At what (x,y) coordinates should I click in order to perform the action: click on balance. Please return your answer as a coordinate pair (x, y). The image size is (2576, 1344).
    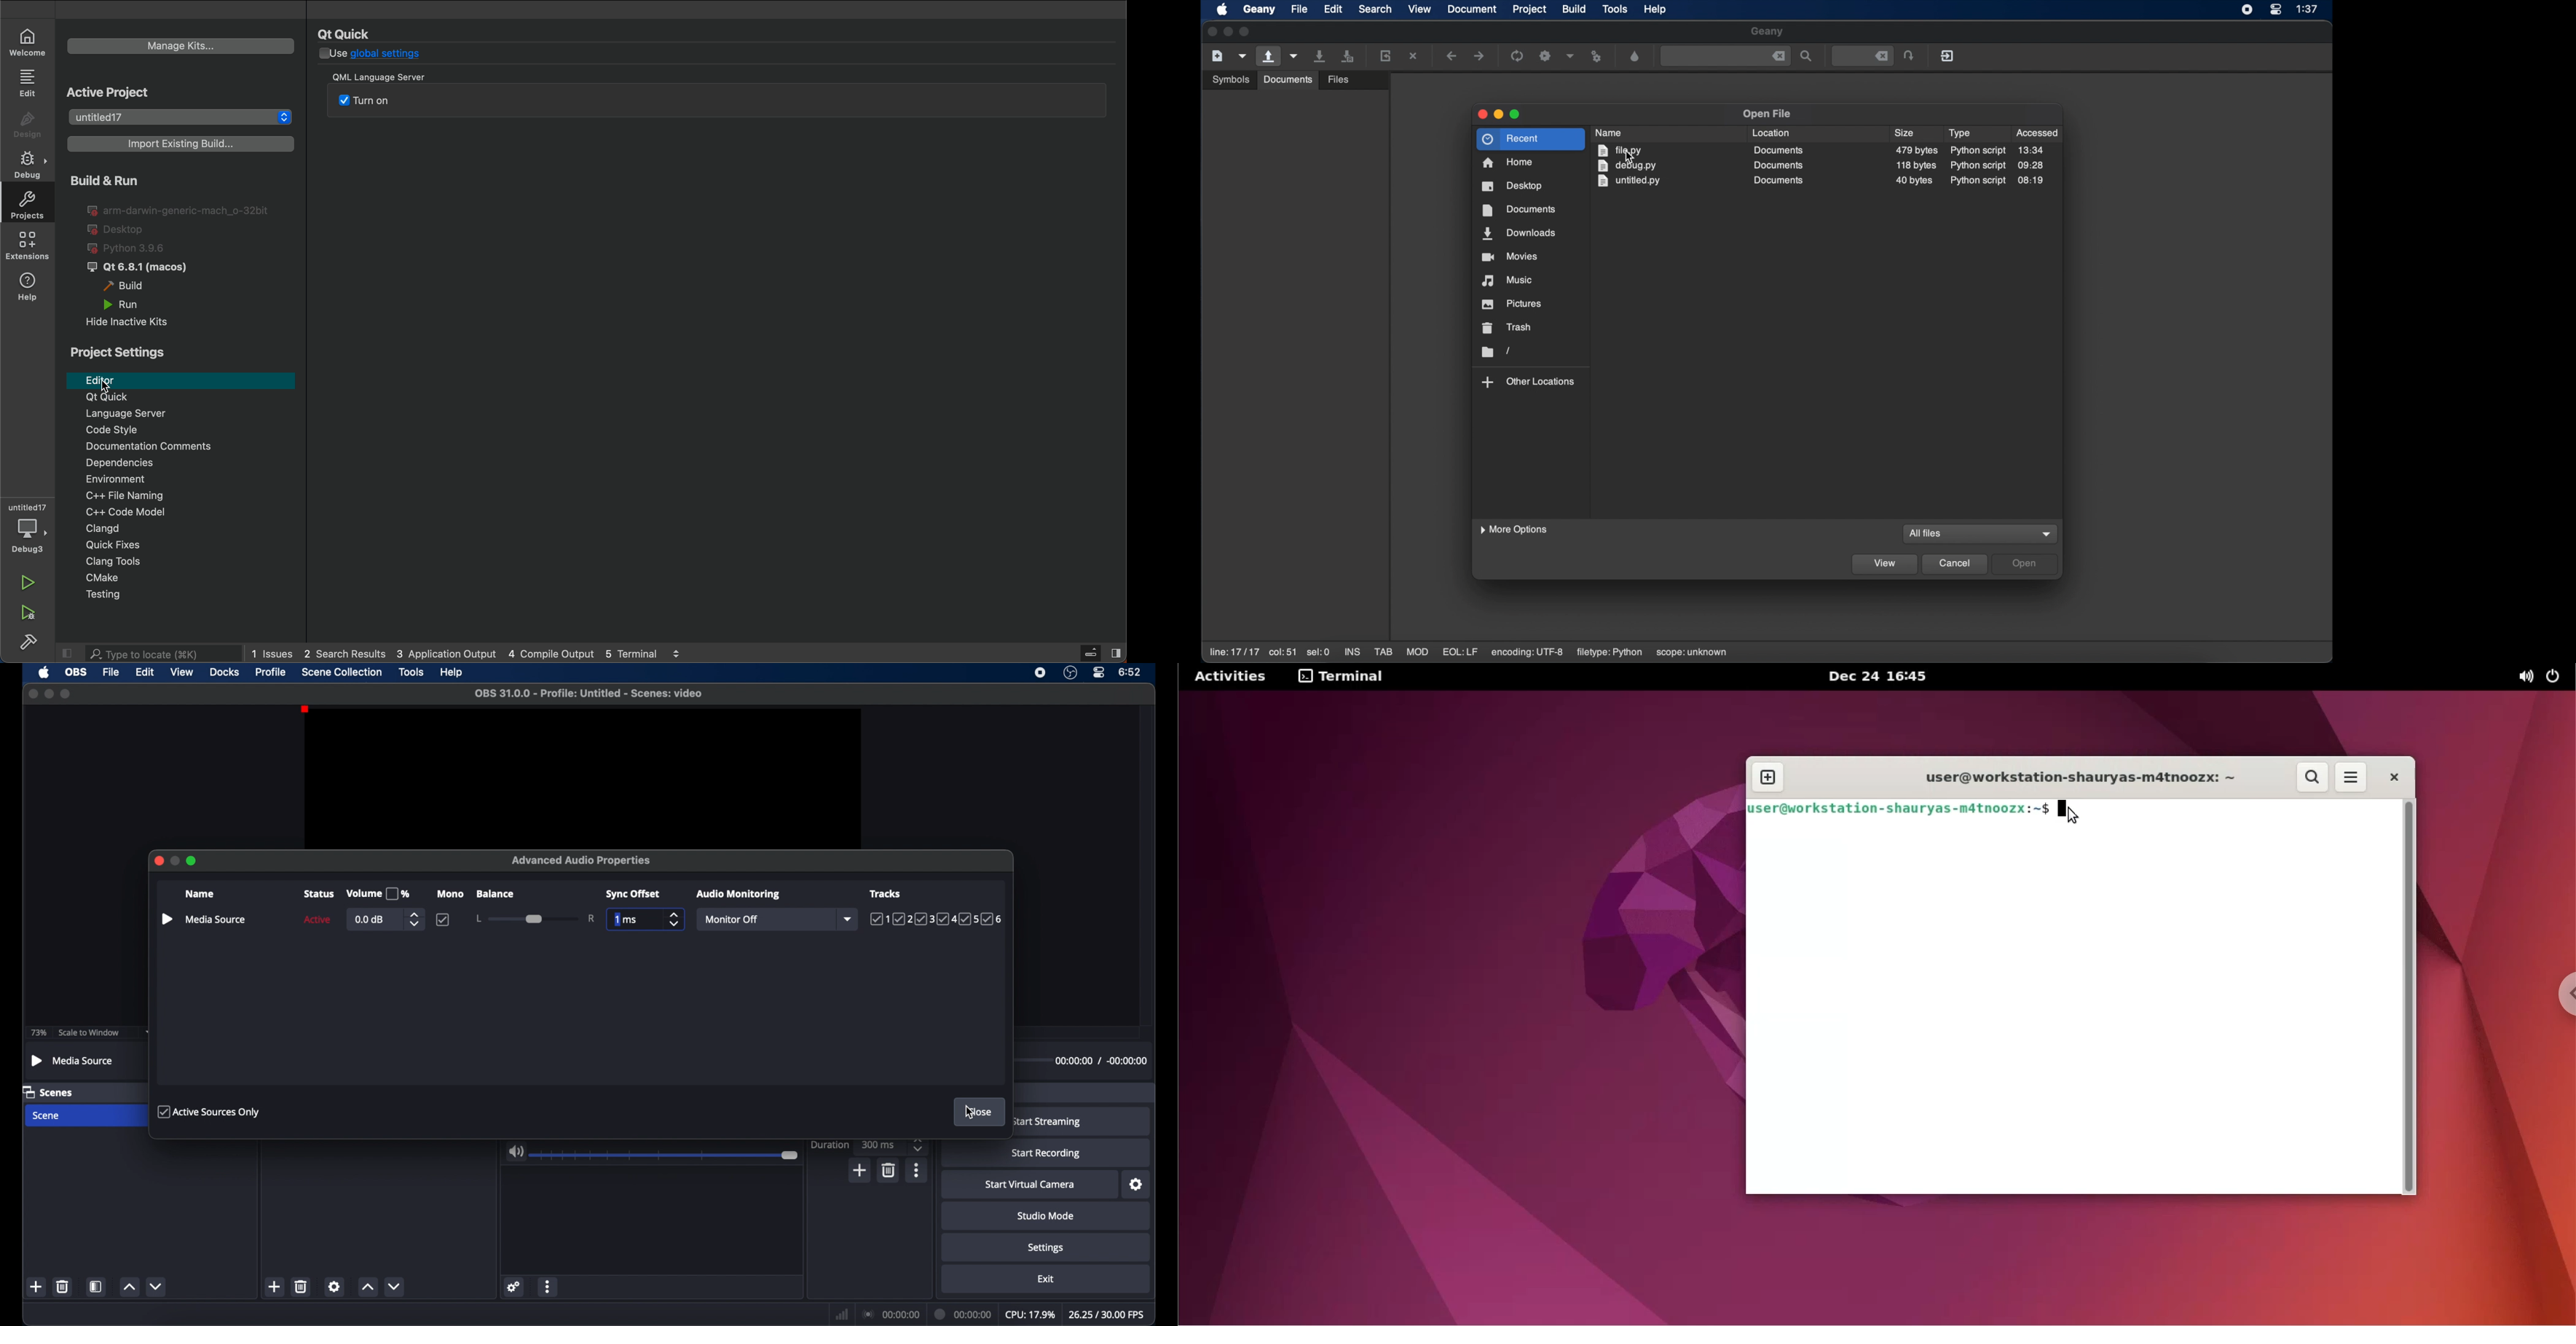
    Looking at the image, I should click on (496, 894).